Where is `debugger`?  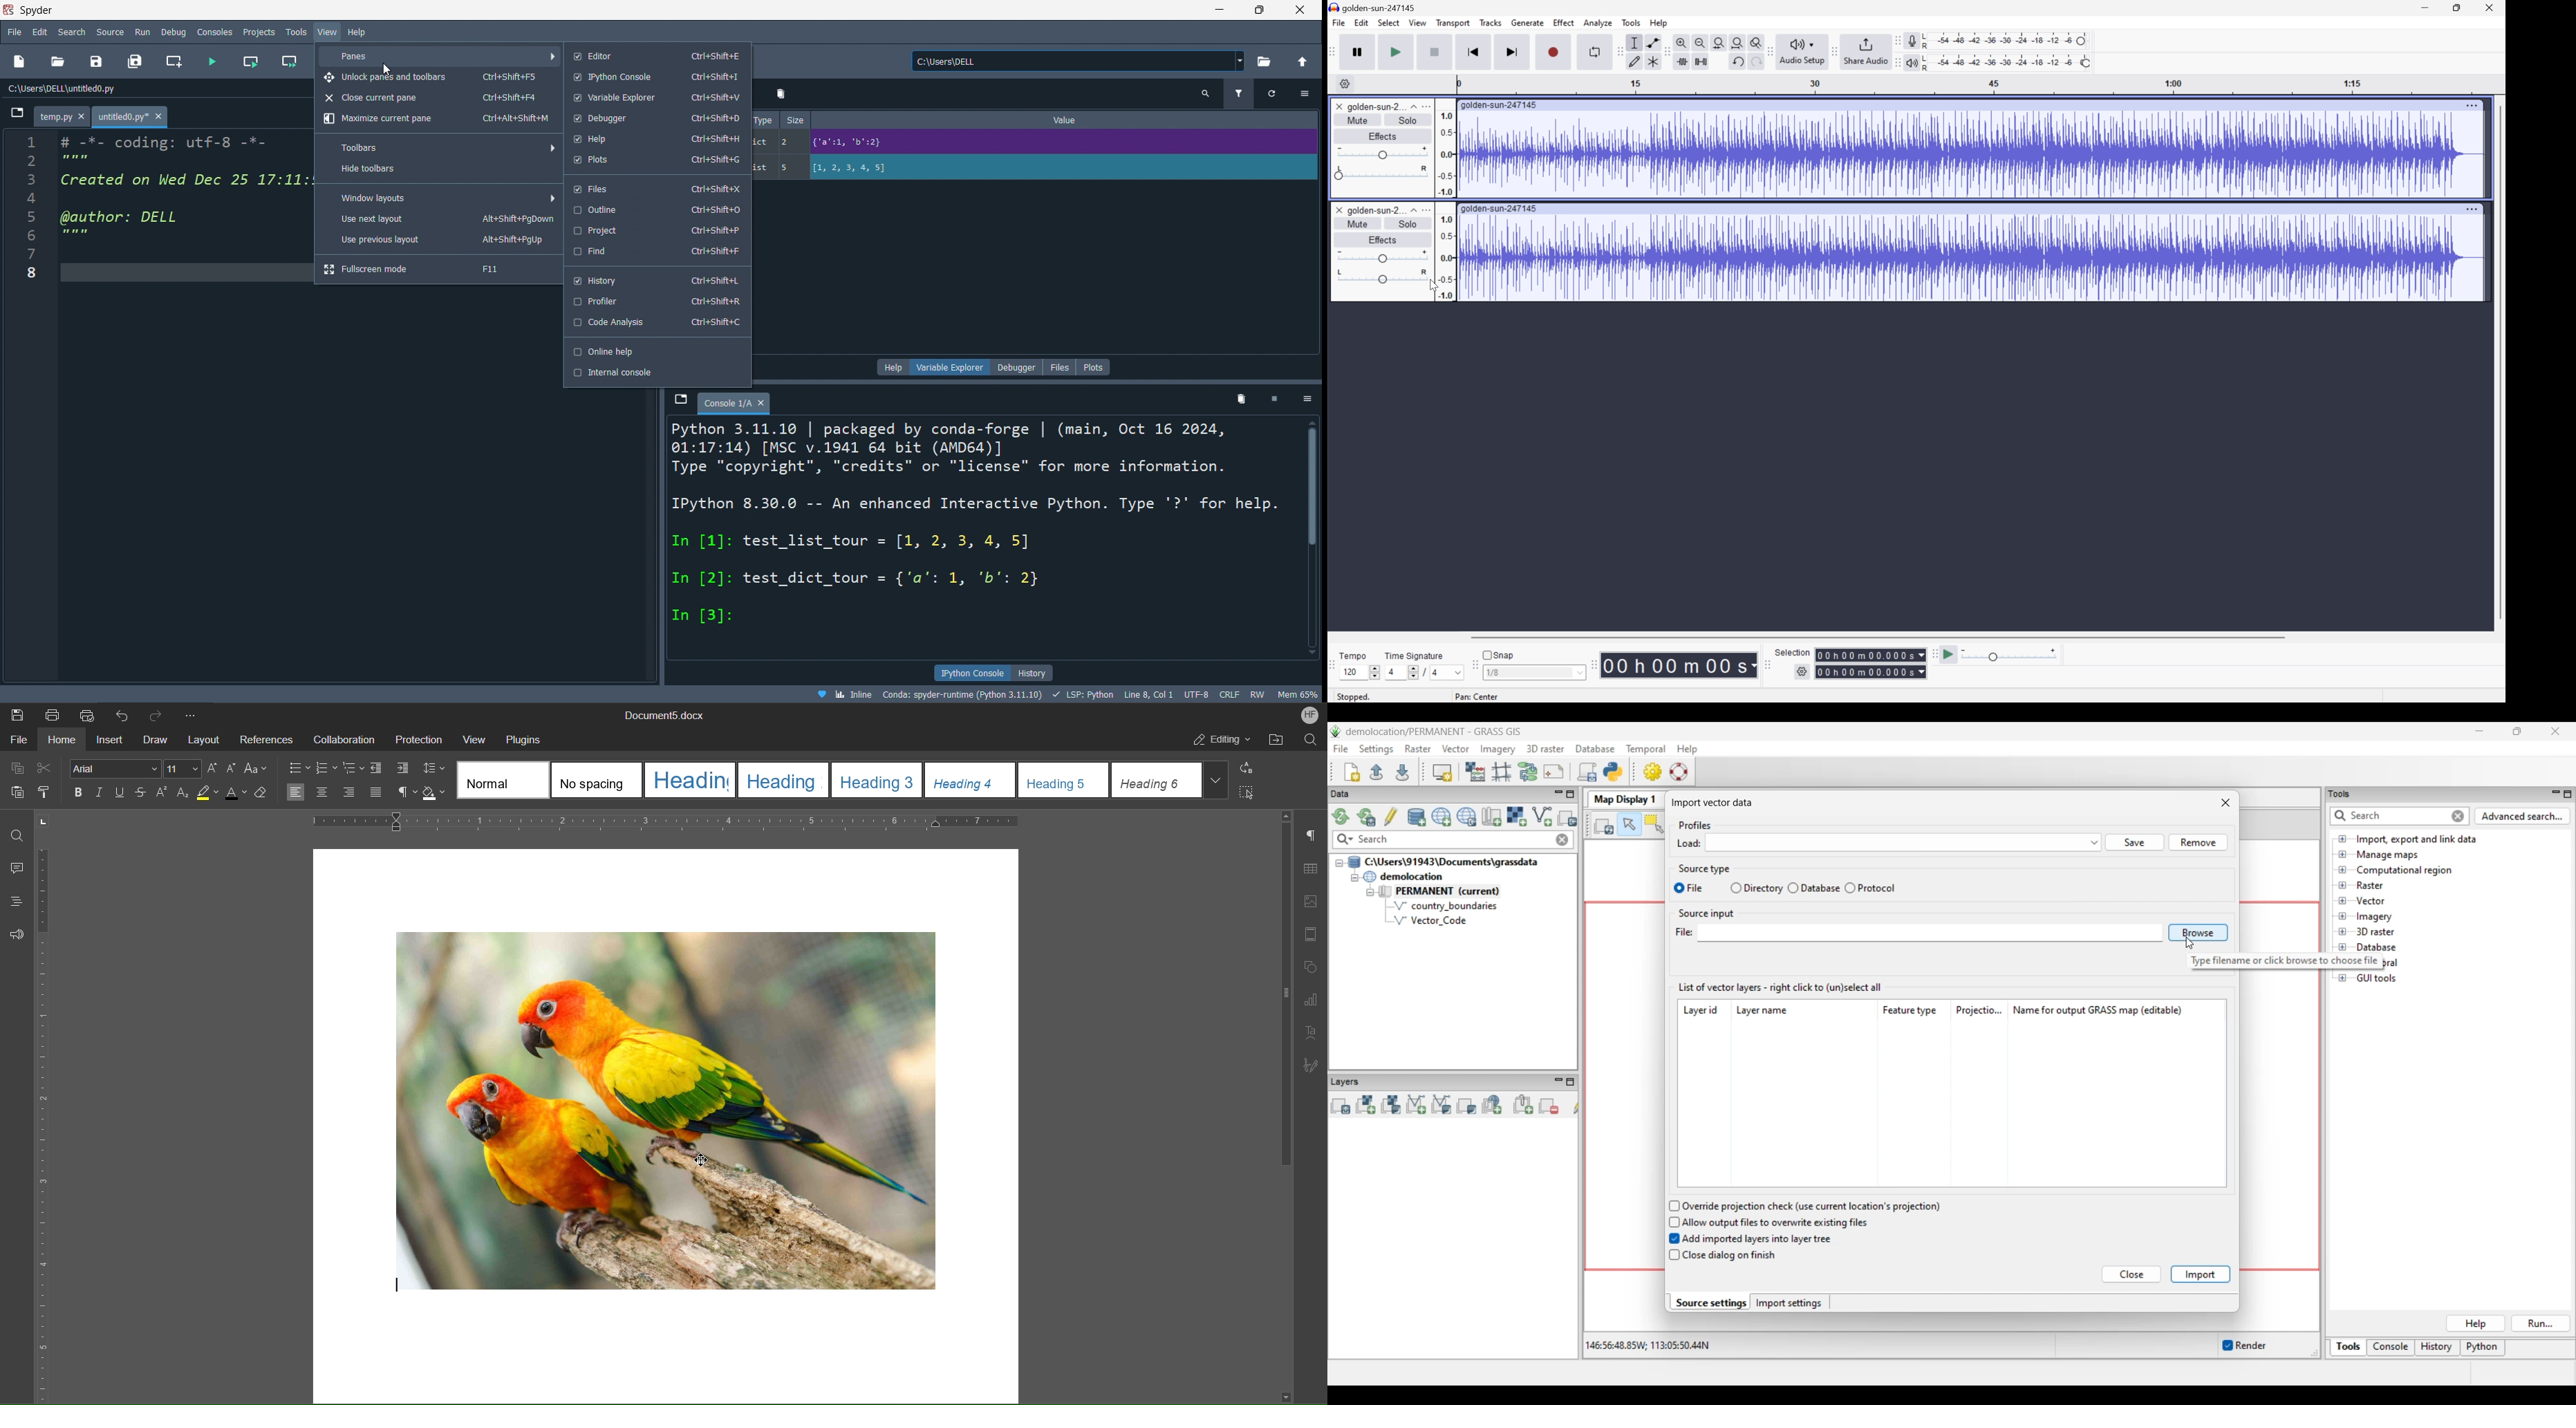
debugger is located at coordinates (1014, 367).